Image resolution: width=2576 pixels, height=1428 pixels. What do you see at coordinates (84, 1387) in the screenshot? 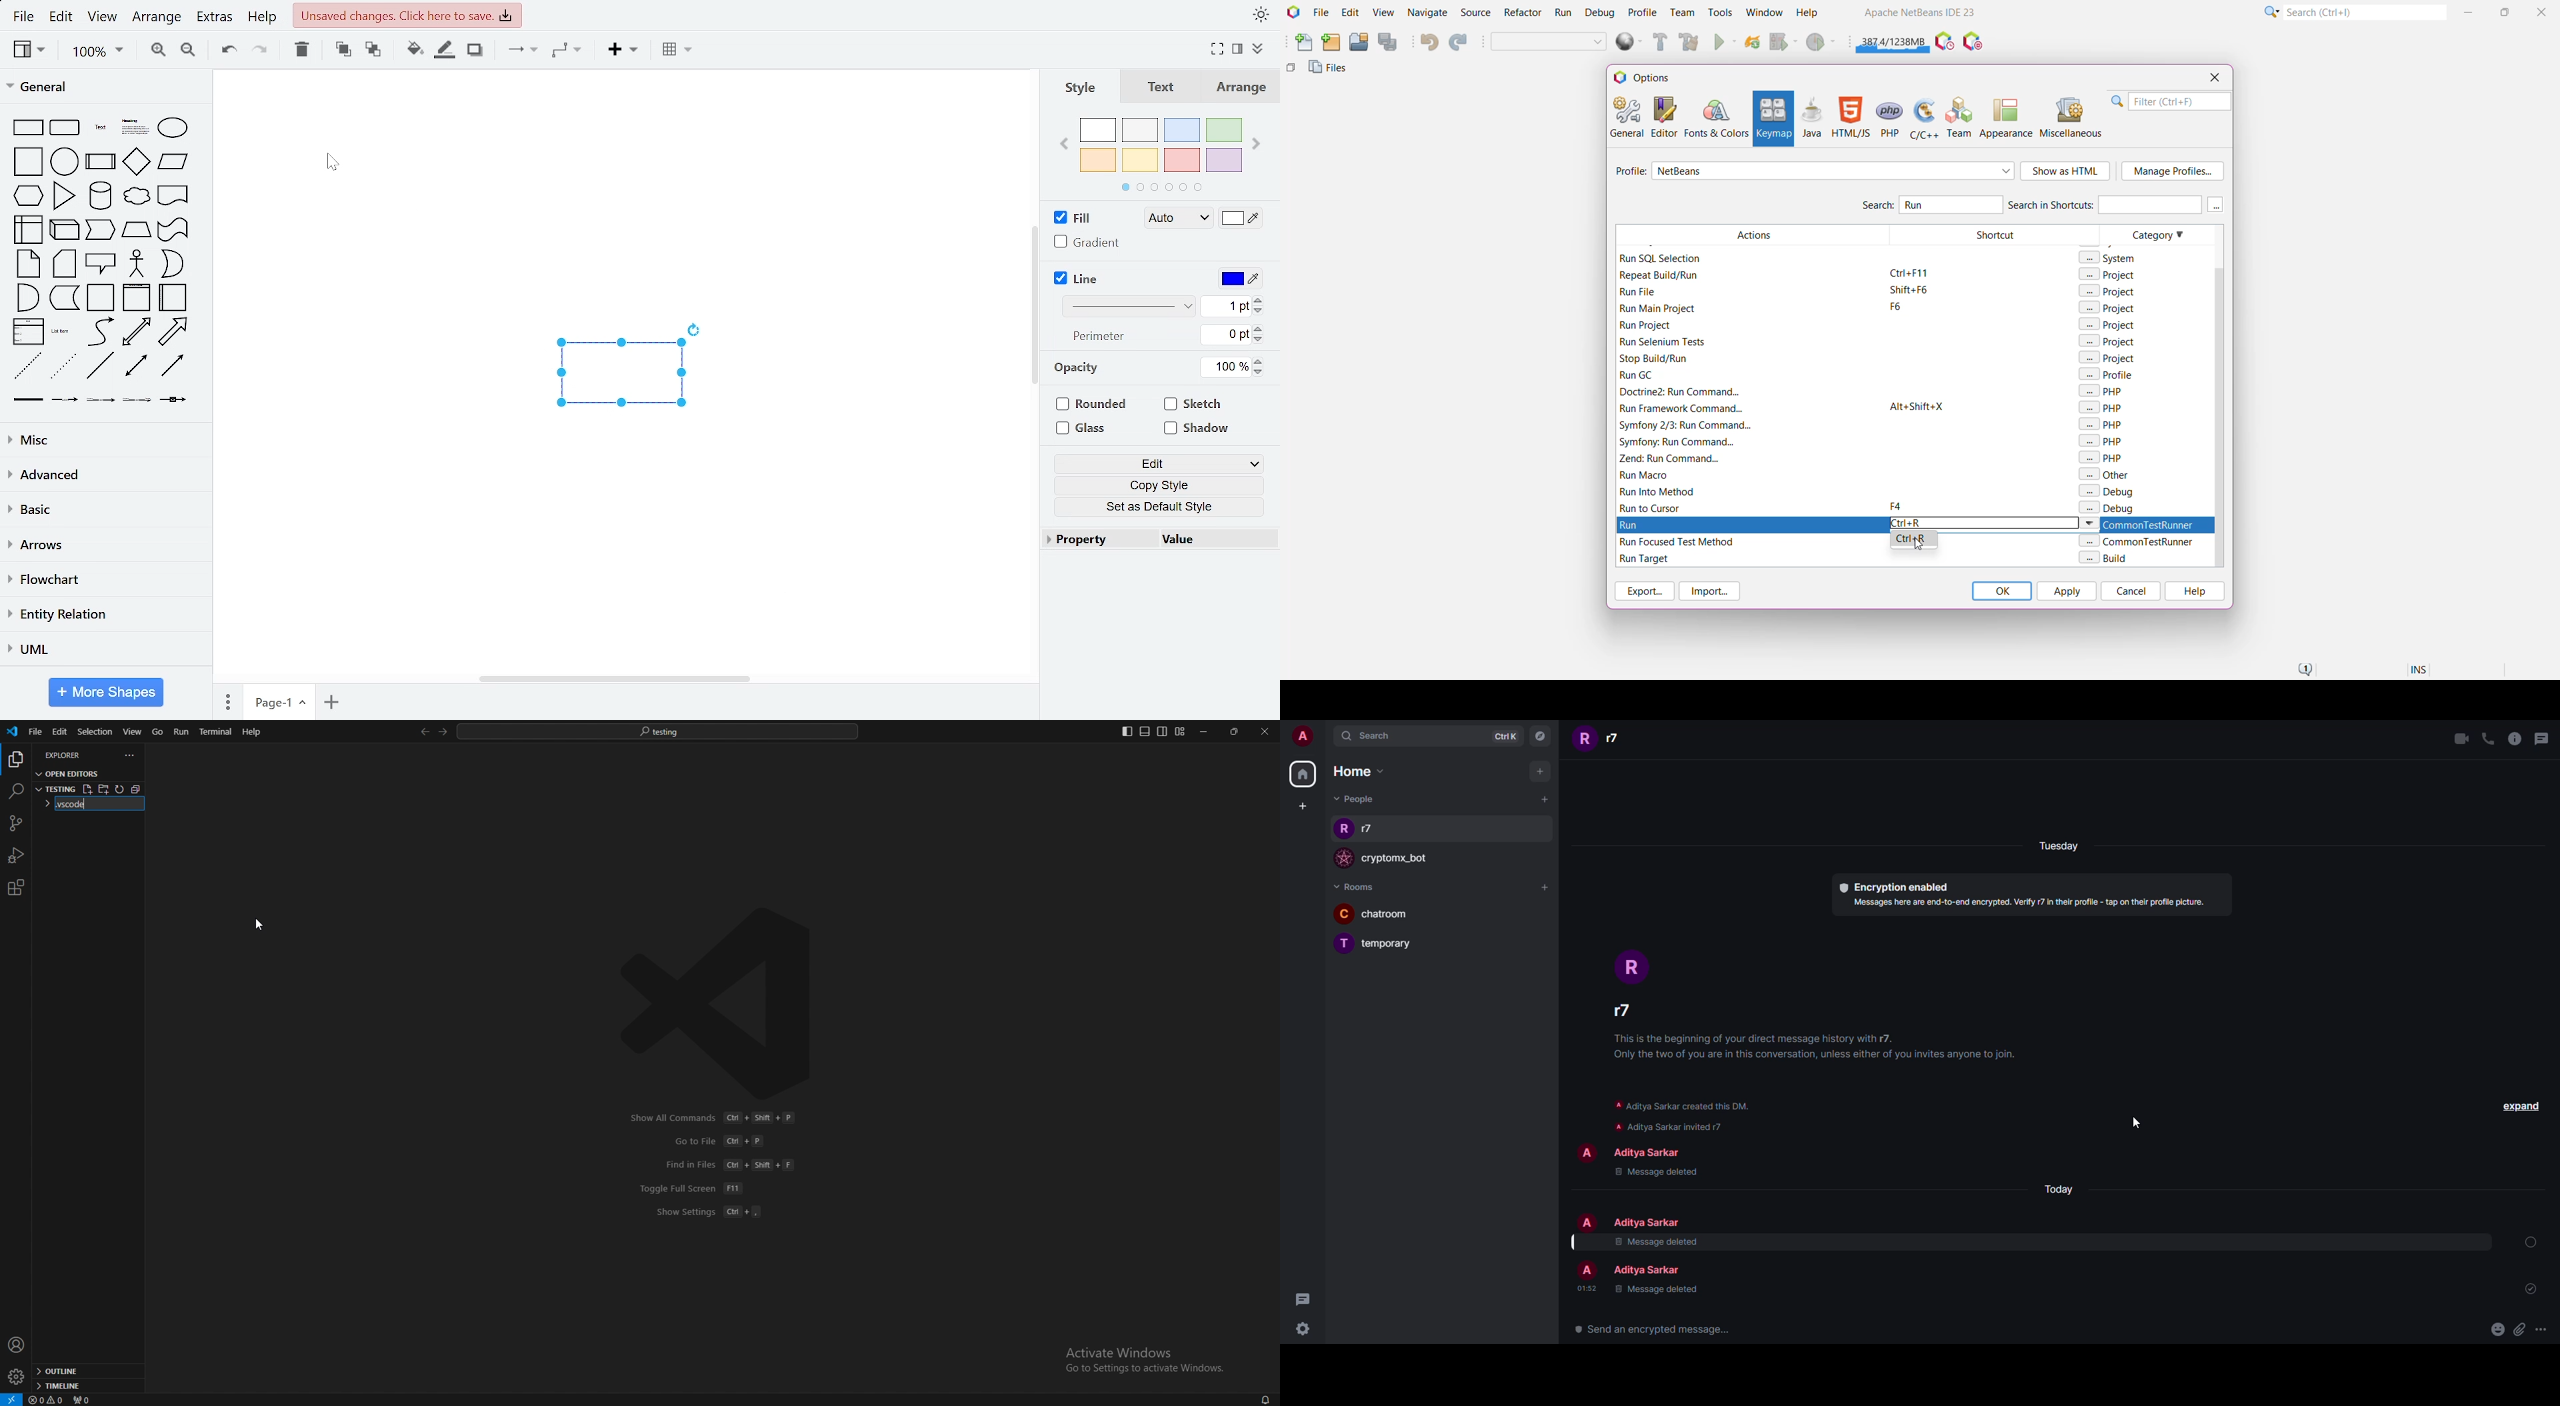
I see `timeline` at bounding box center [84, 1387].